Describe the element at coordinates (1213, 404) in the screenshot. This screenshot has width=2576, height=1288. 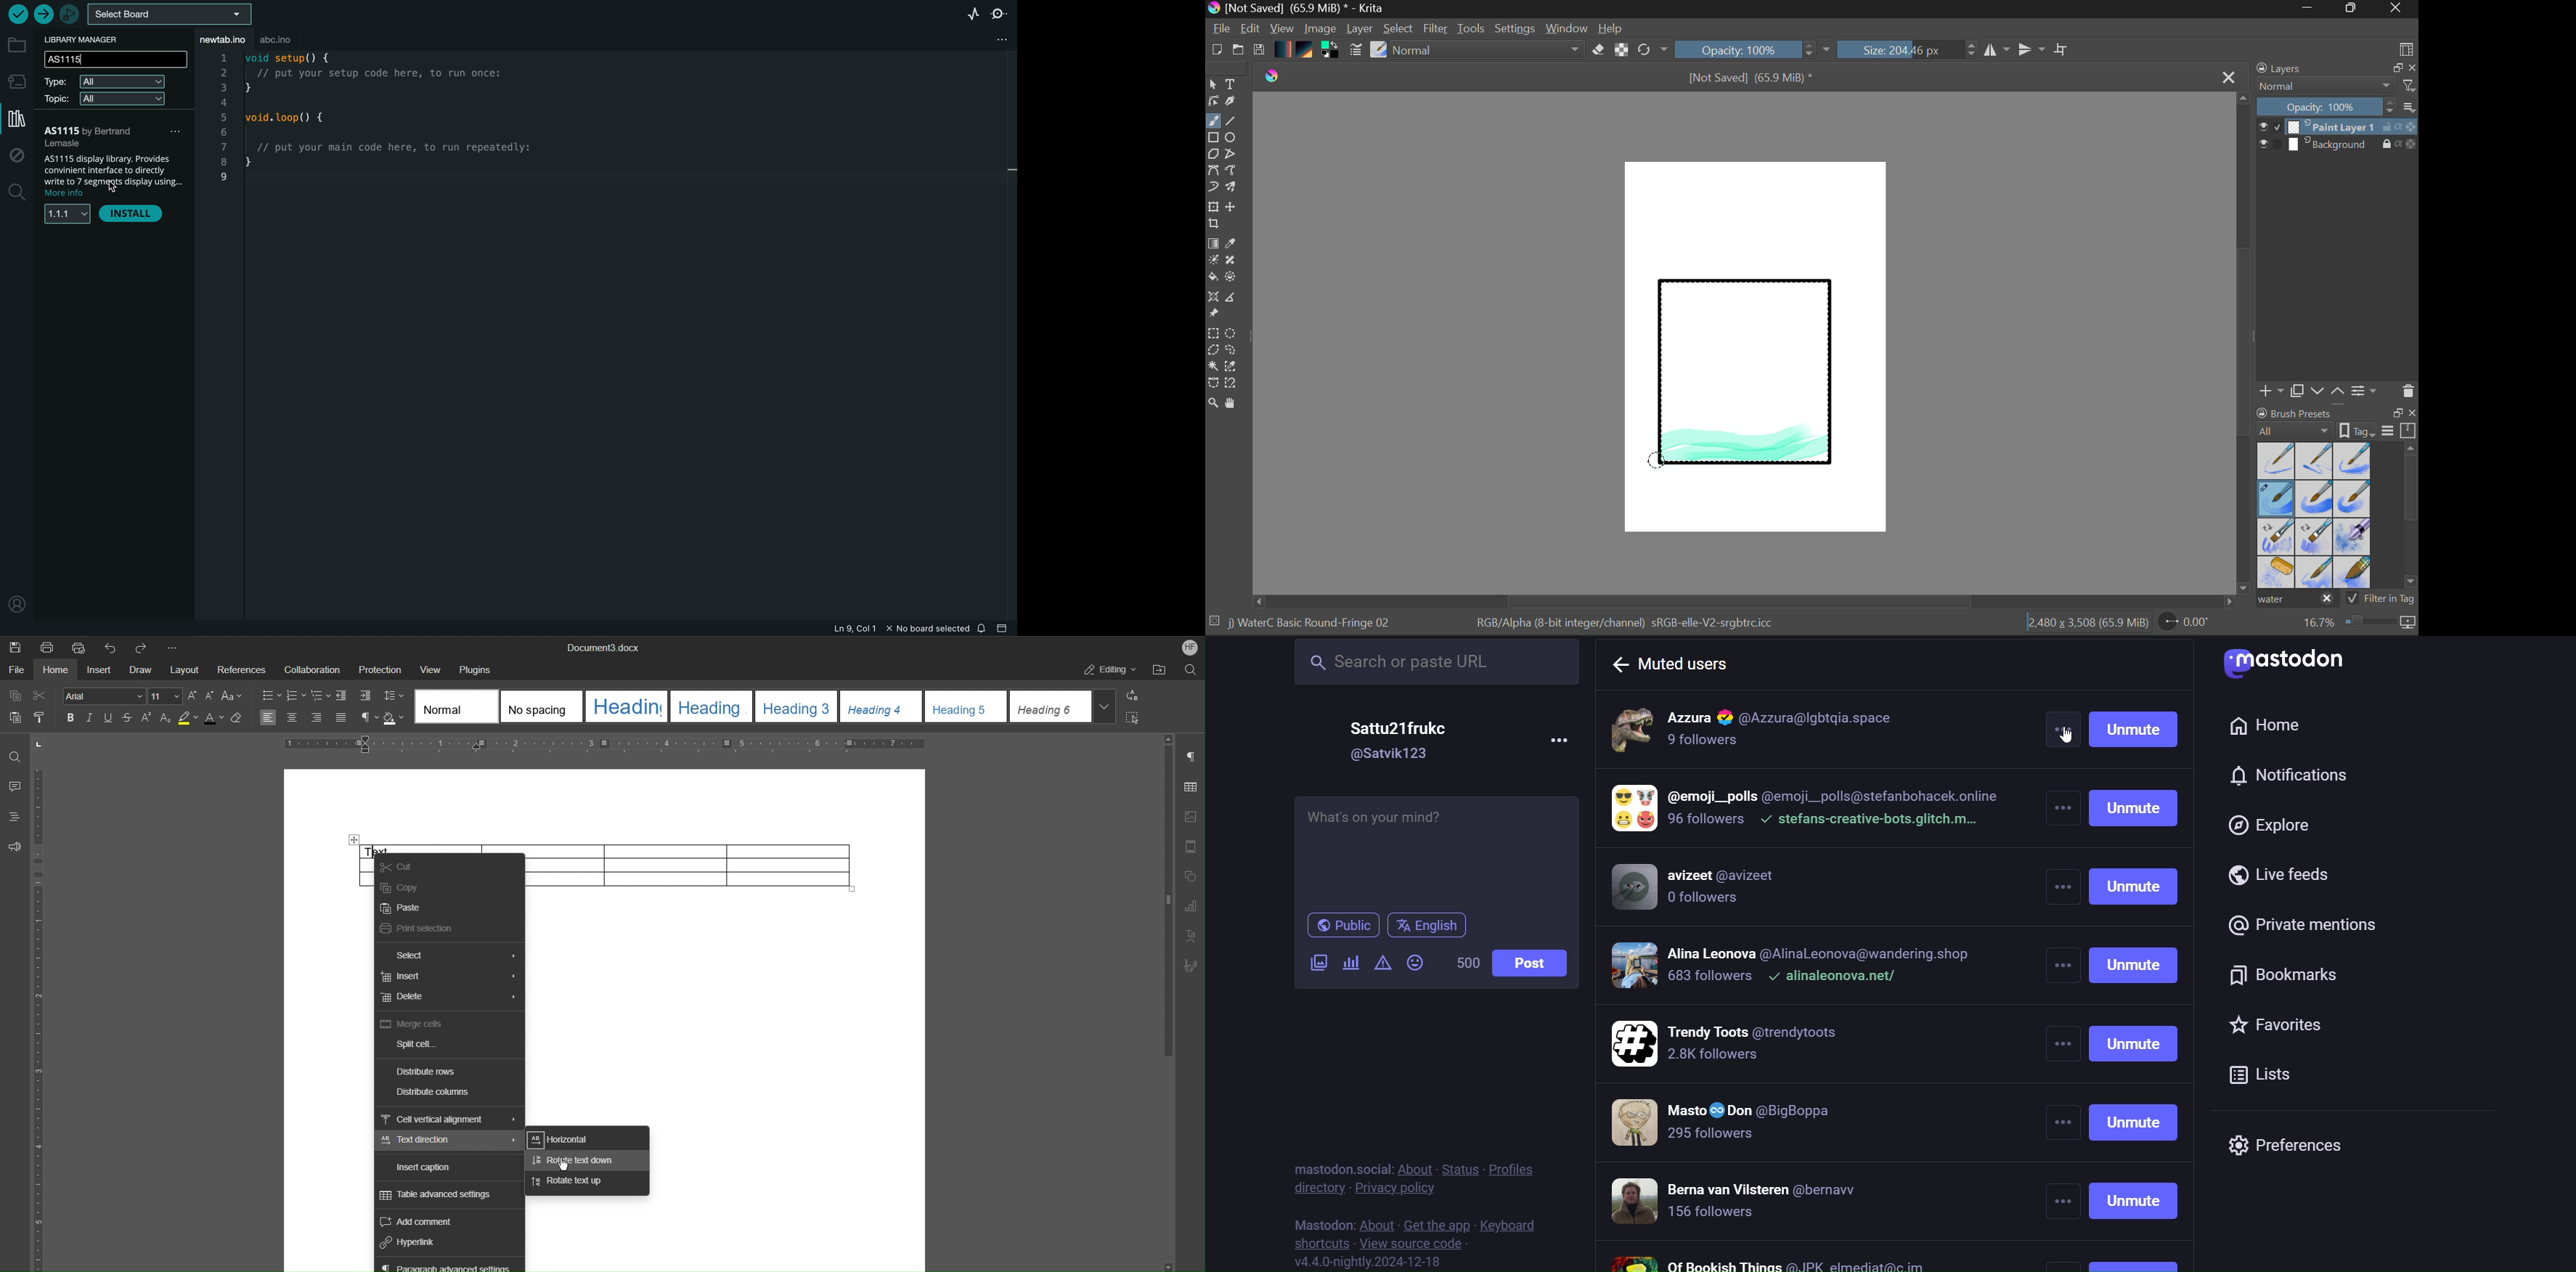
I see `Zoom` at that location.